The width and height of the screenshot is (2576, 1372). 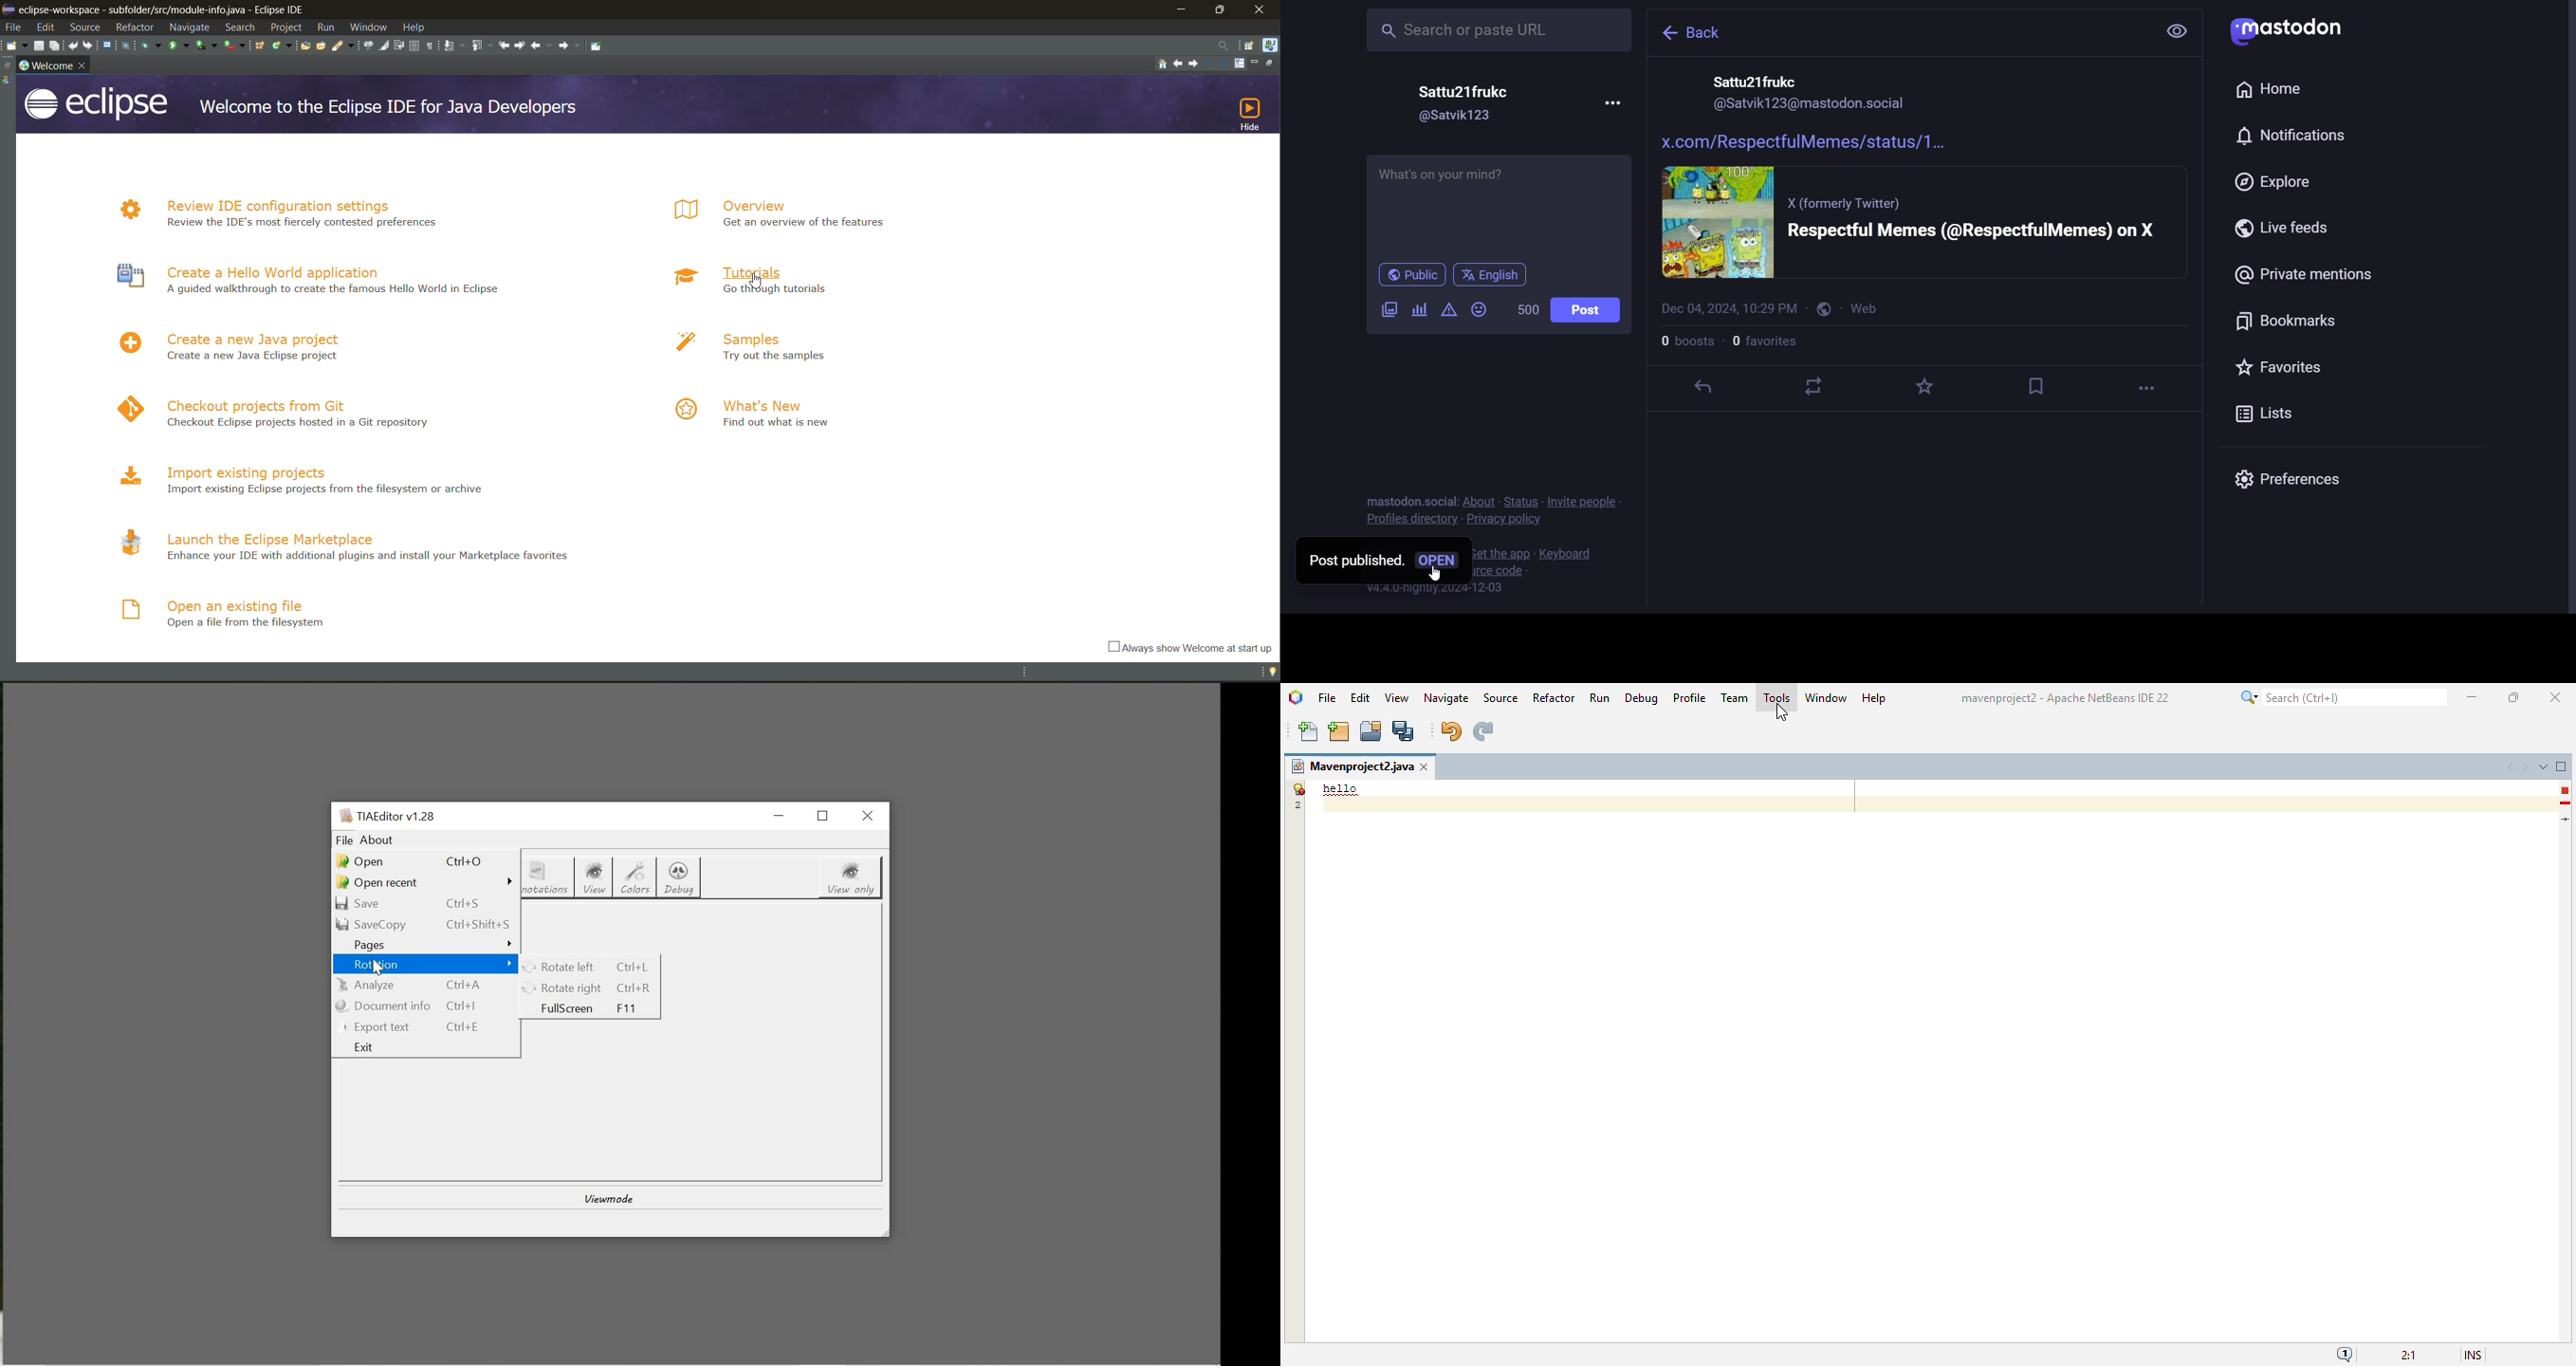 What do you see at coordinates (1504, 30) in the screenshot?
I see `Search or paste URL` at bounding box center [1504, 30].